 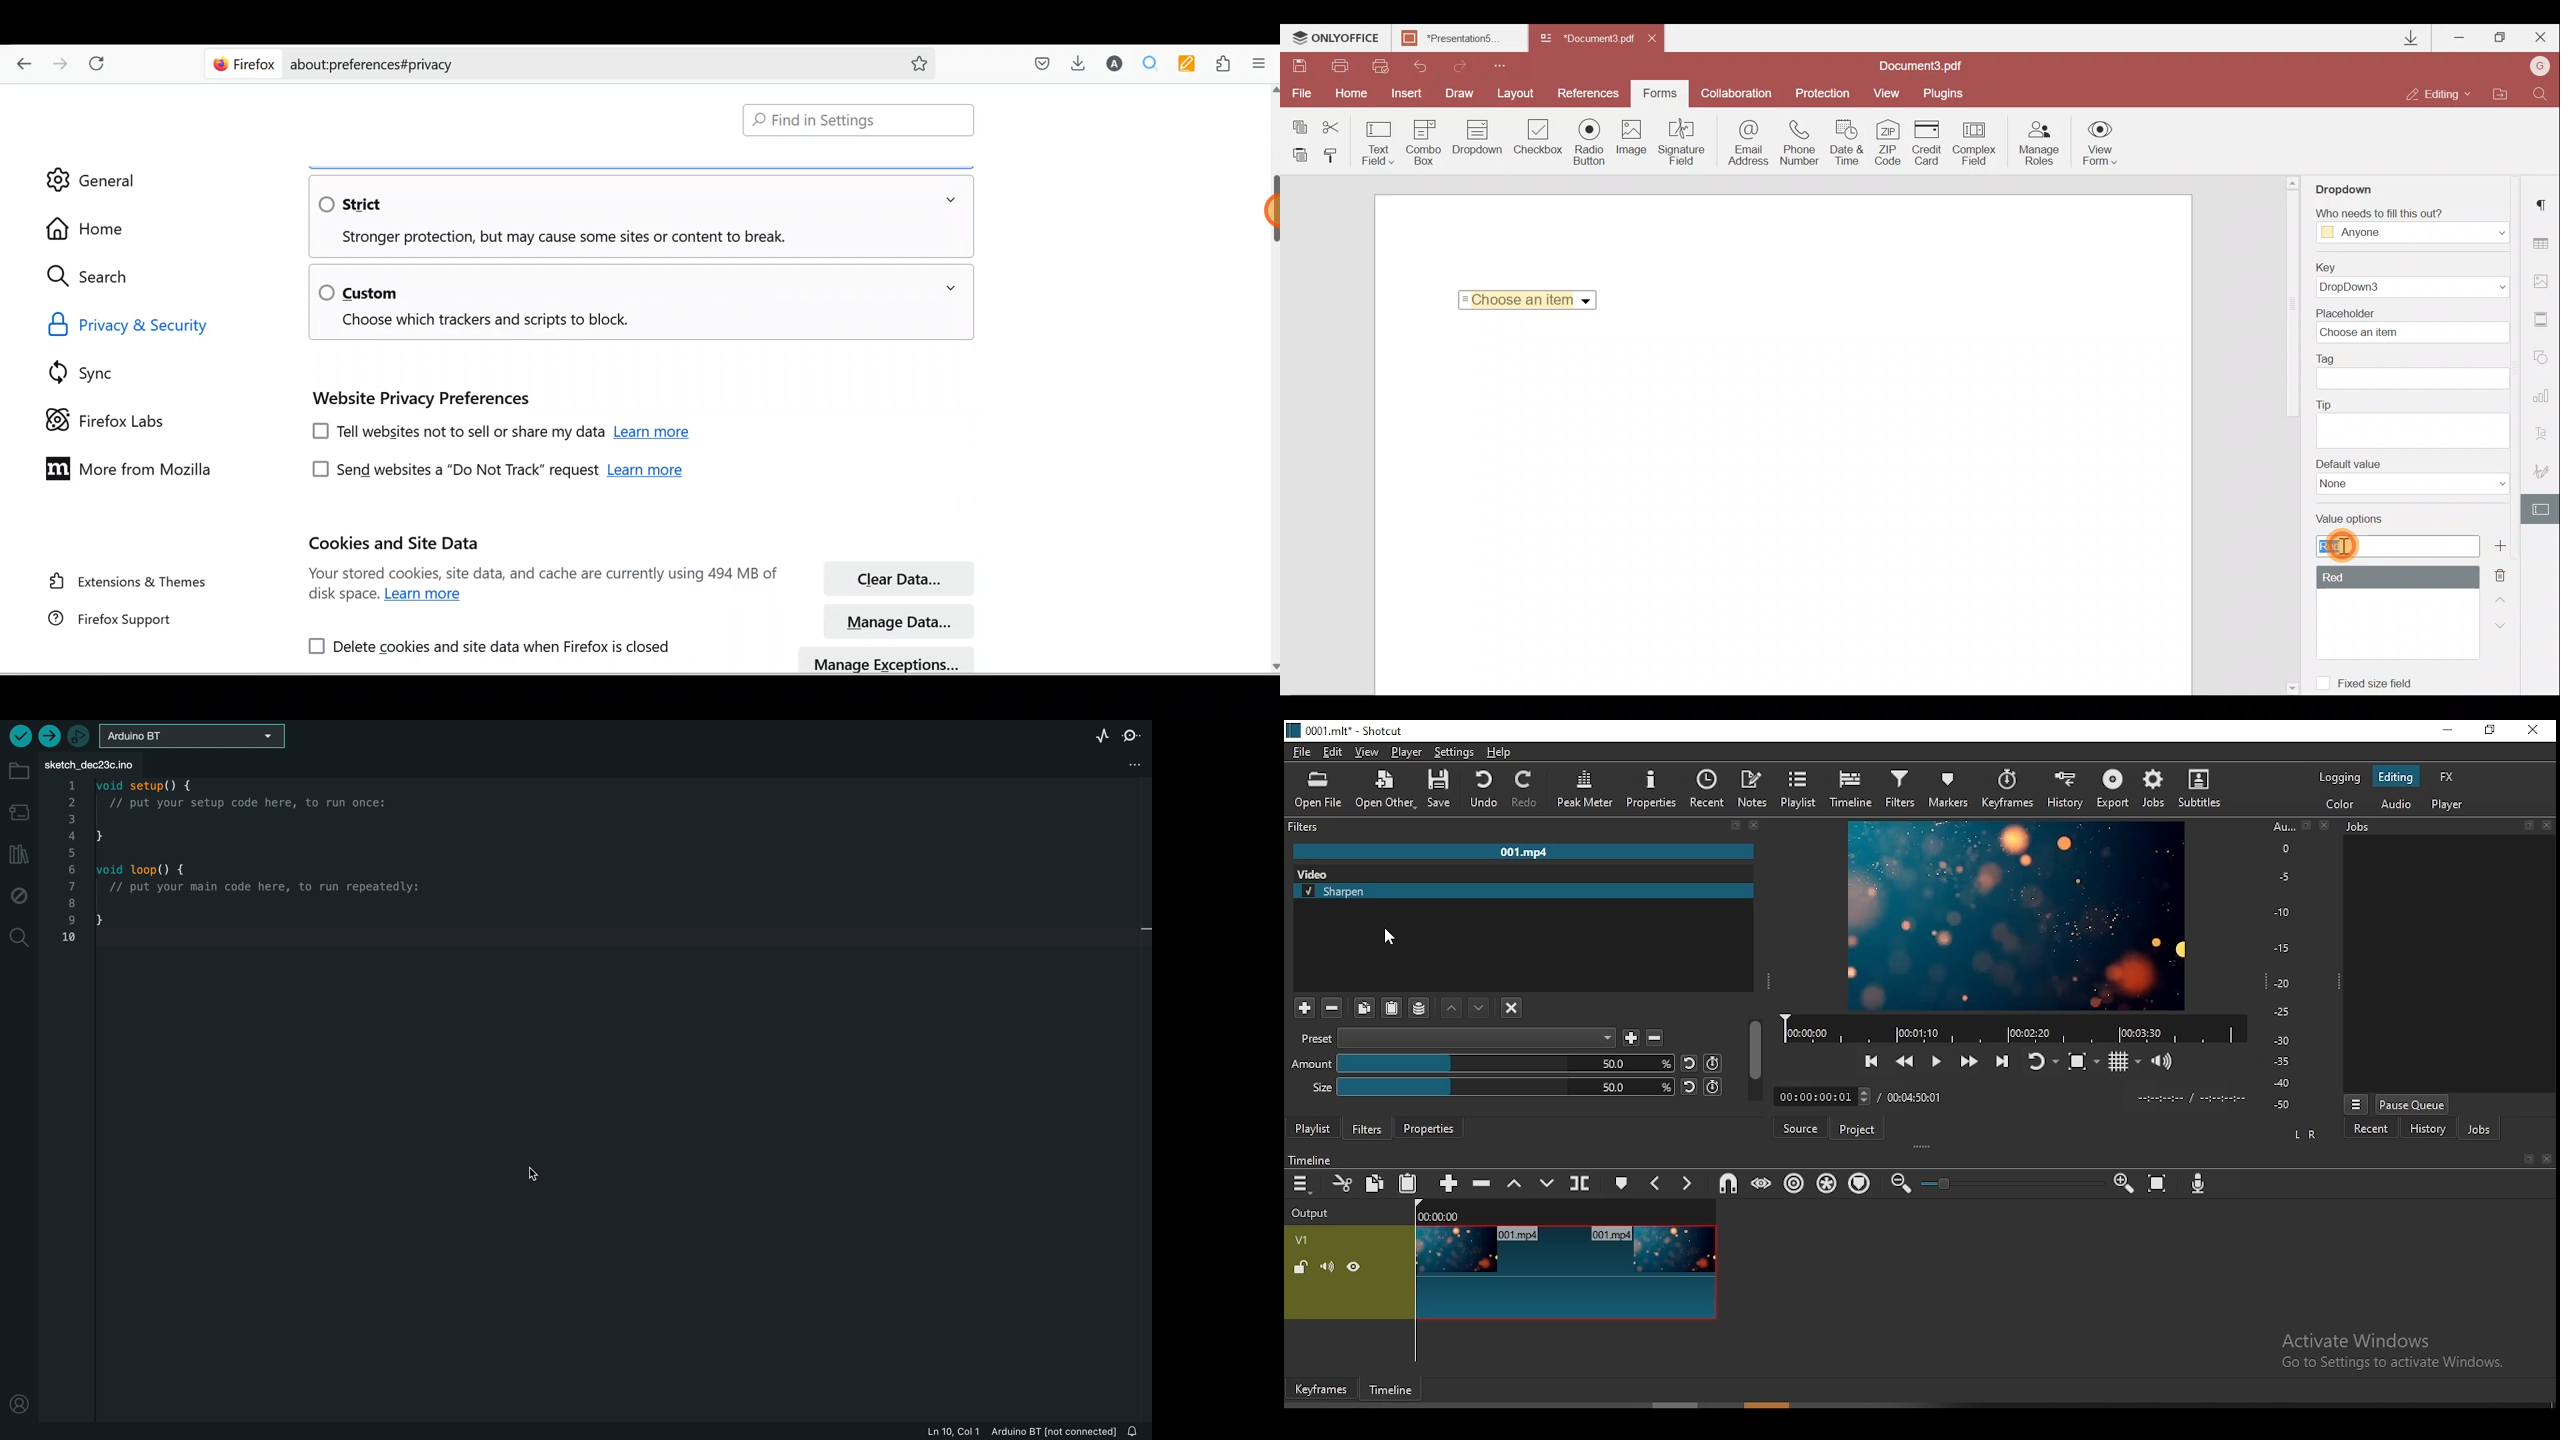 What do you see at coordinates (427, 595) in the screenshot?
I see ` Learn more` at bounding box center [427, 595].